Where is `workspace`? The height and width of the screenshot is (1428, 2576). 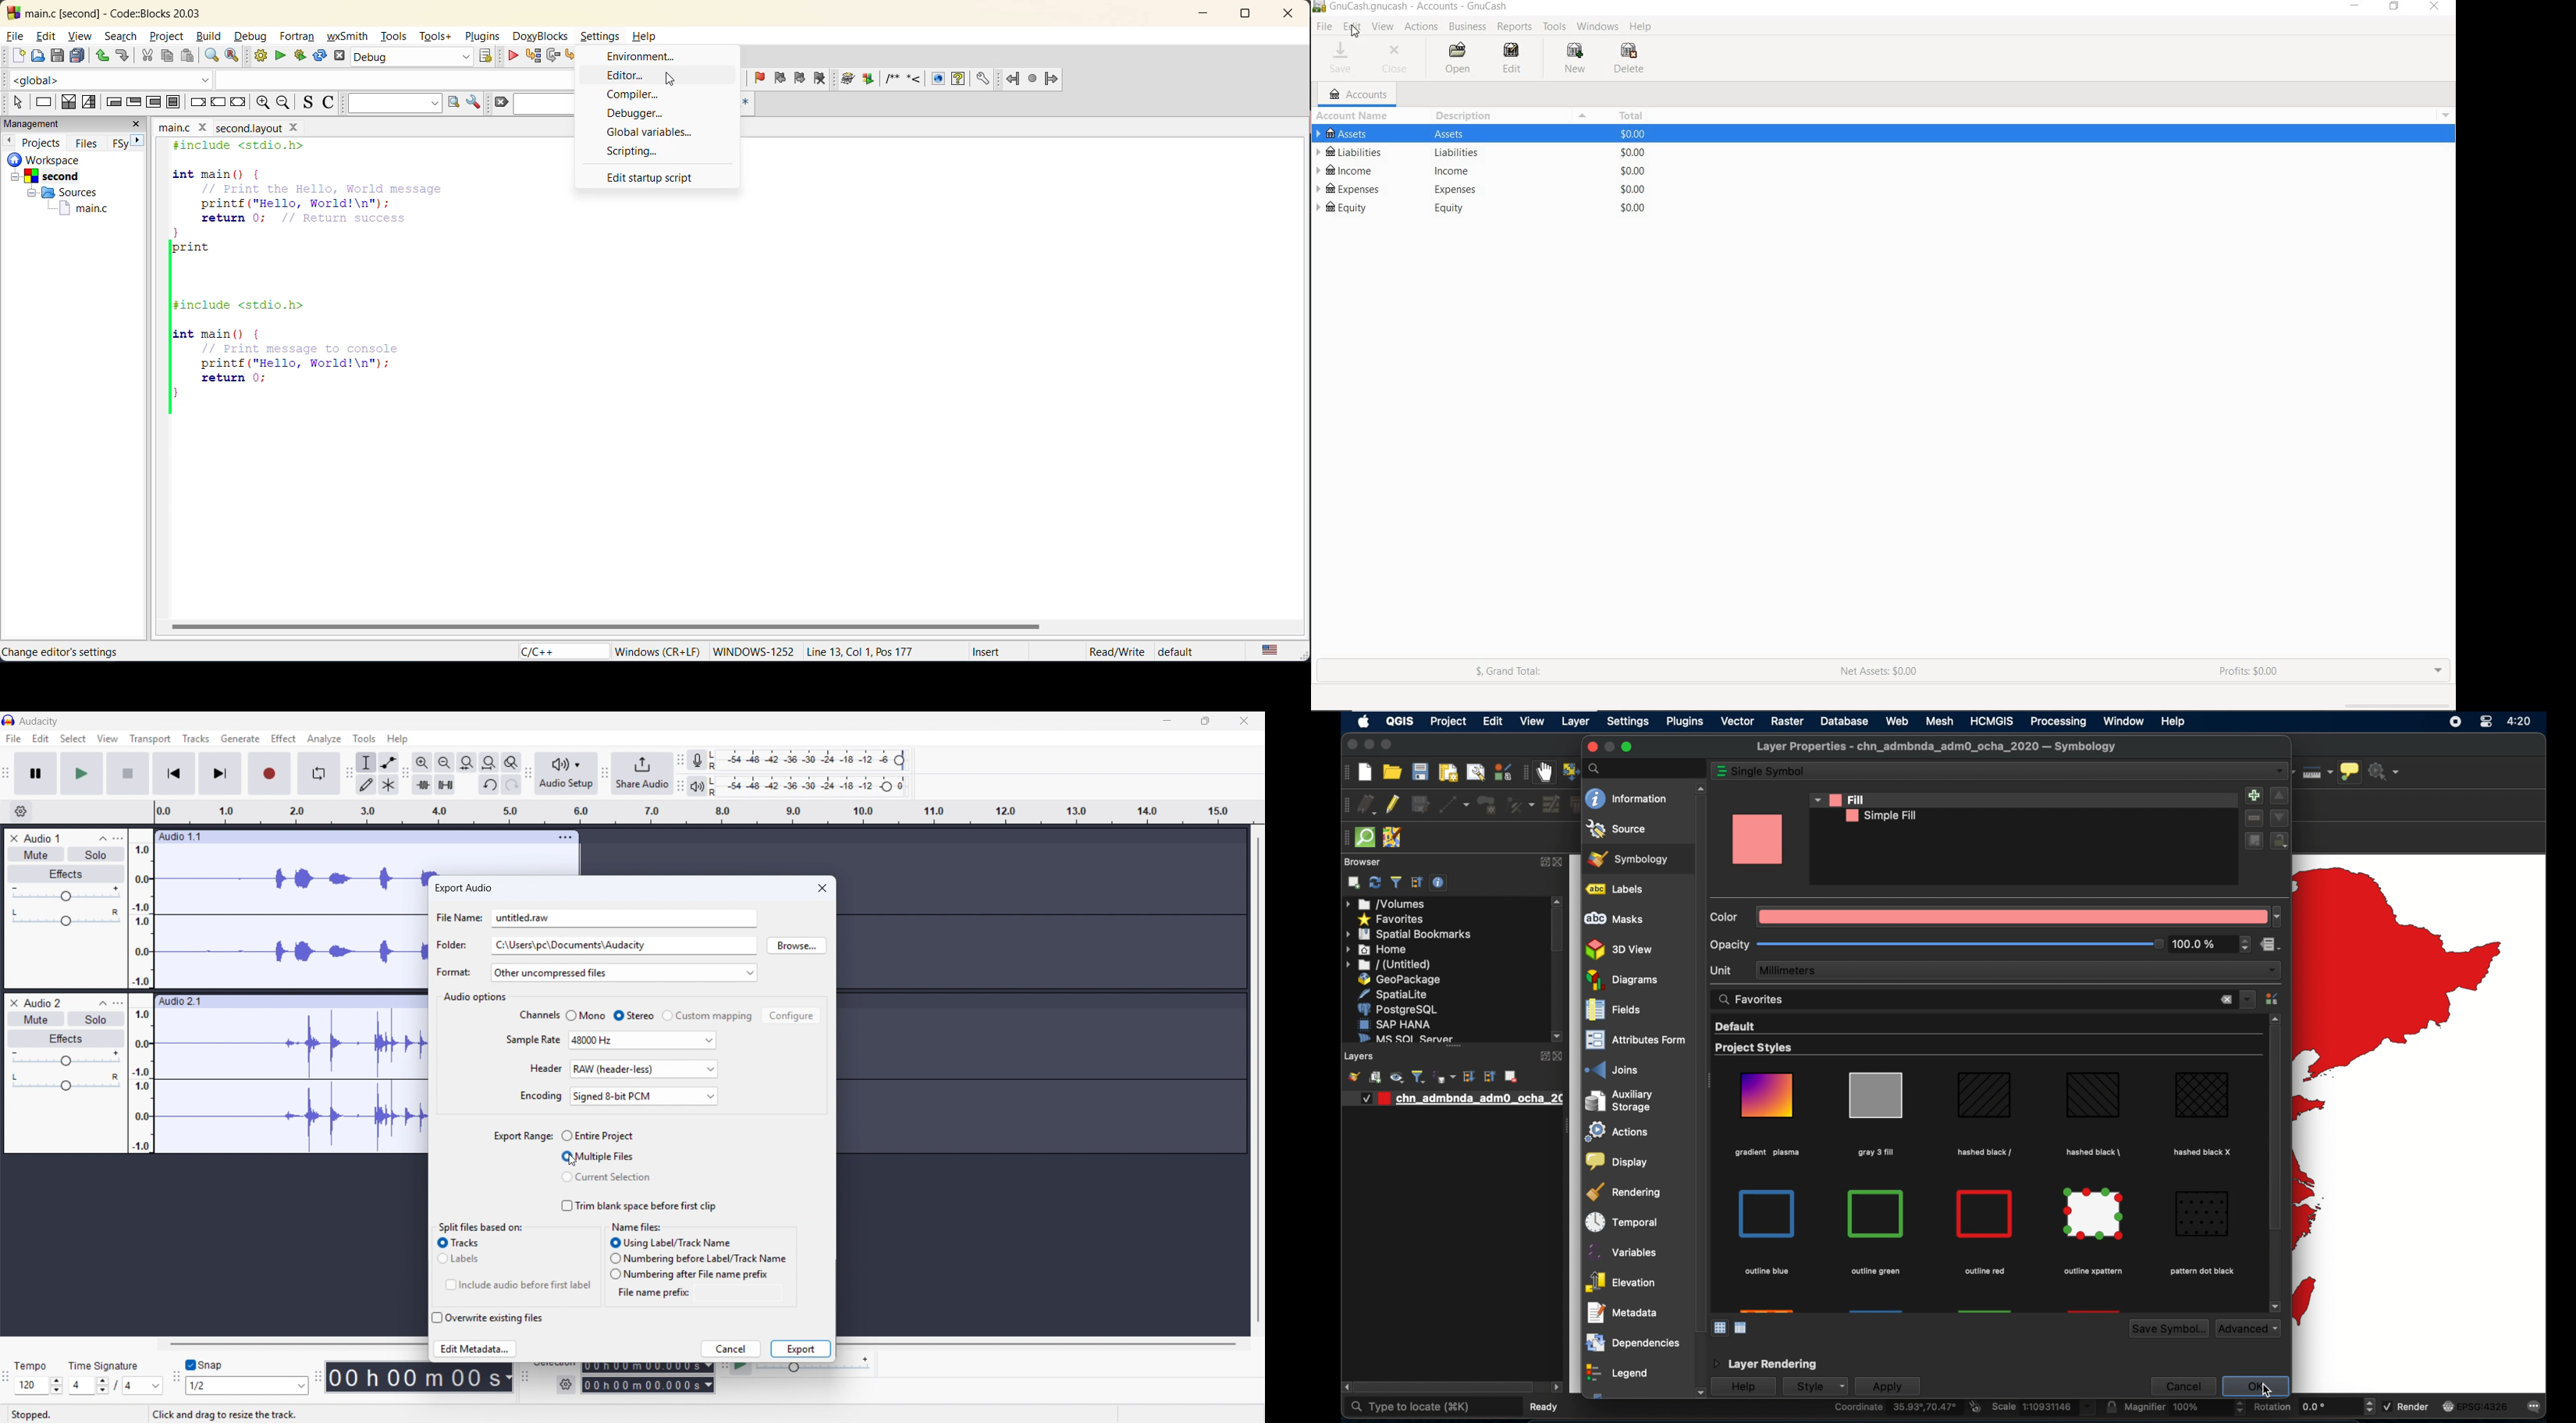
workspace is located at coordinates (64, 159).